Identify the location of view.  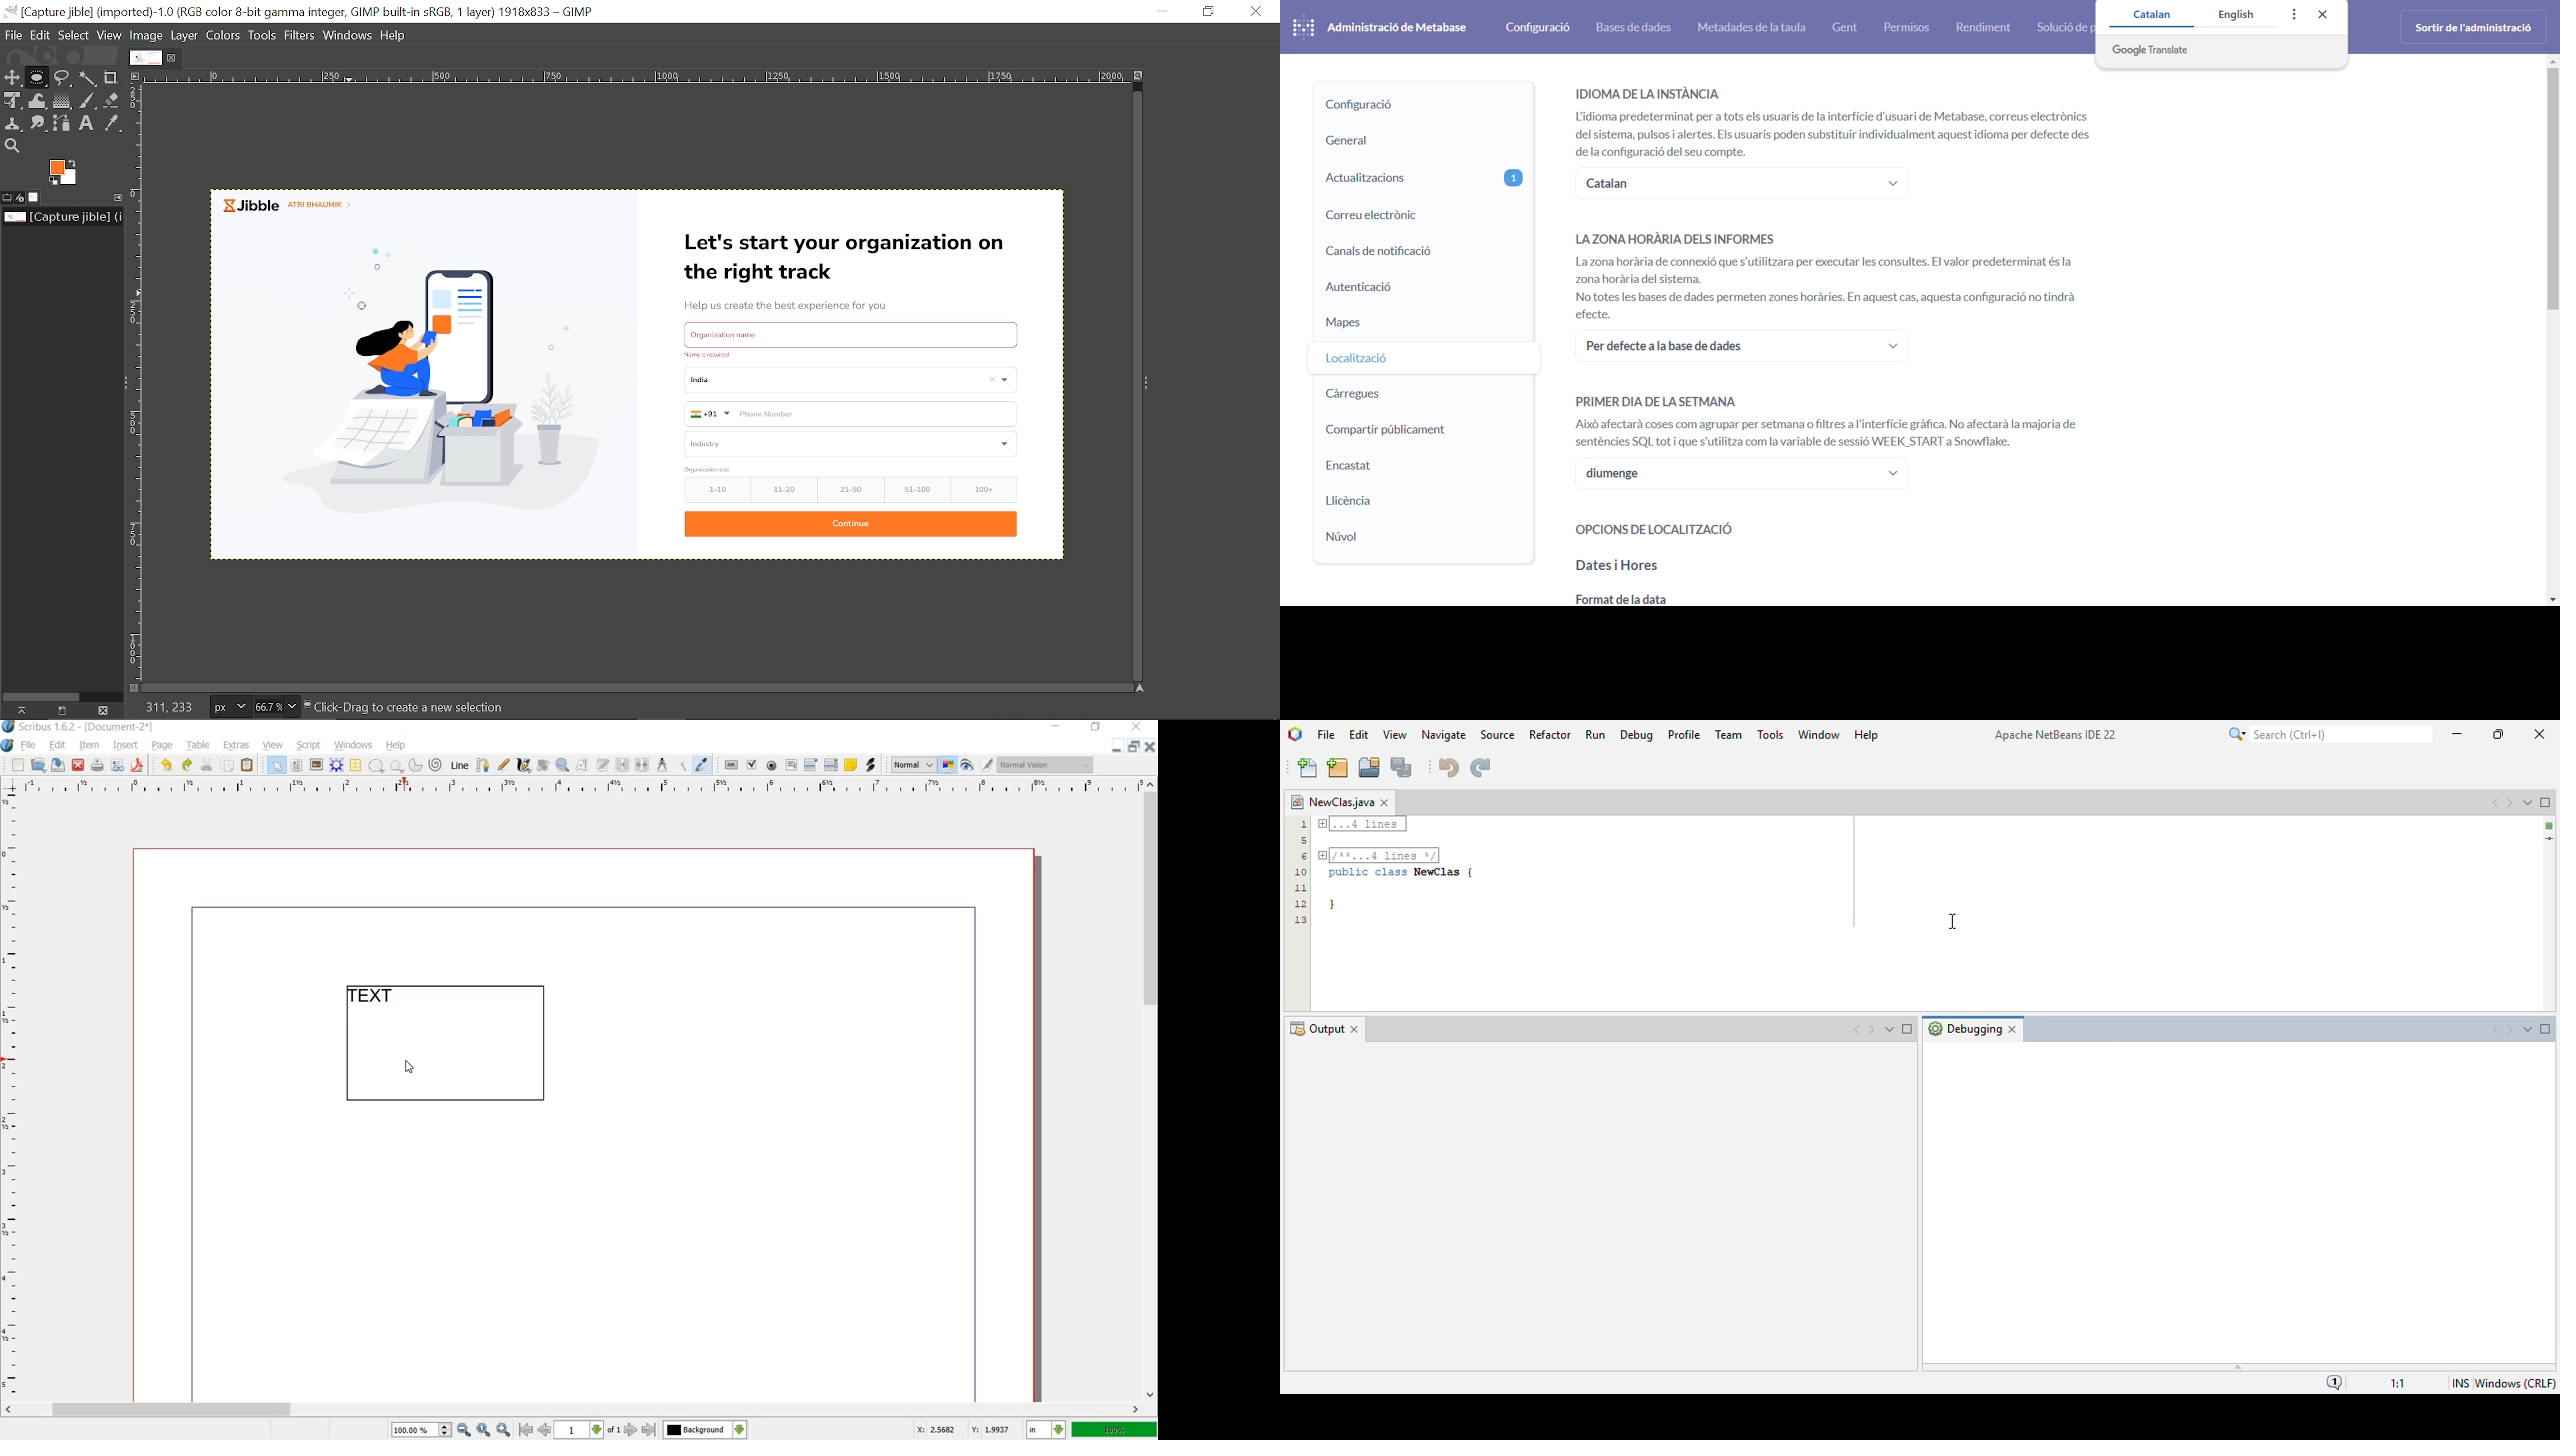
(274, 746).